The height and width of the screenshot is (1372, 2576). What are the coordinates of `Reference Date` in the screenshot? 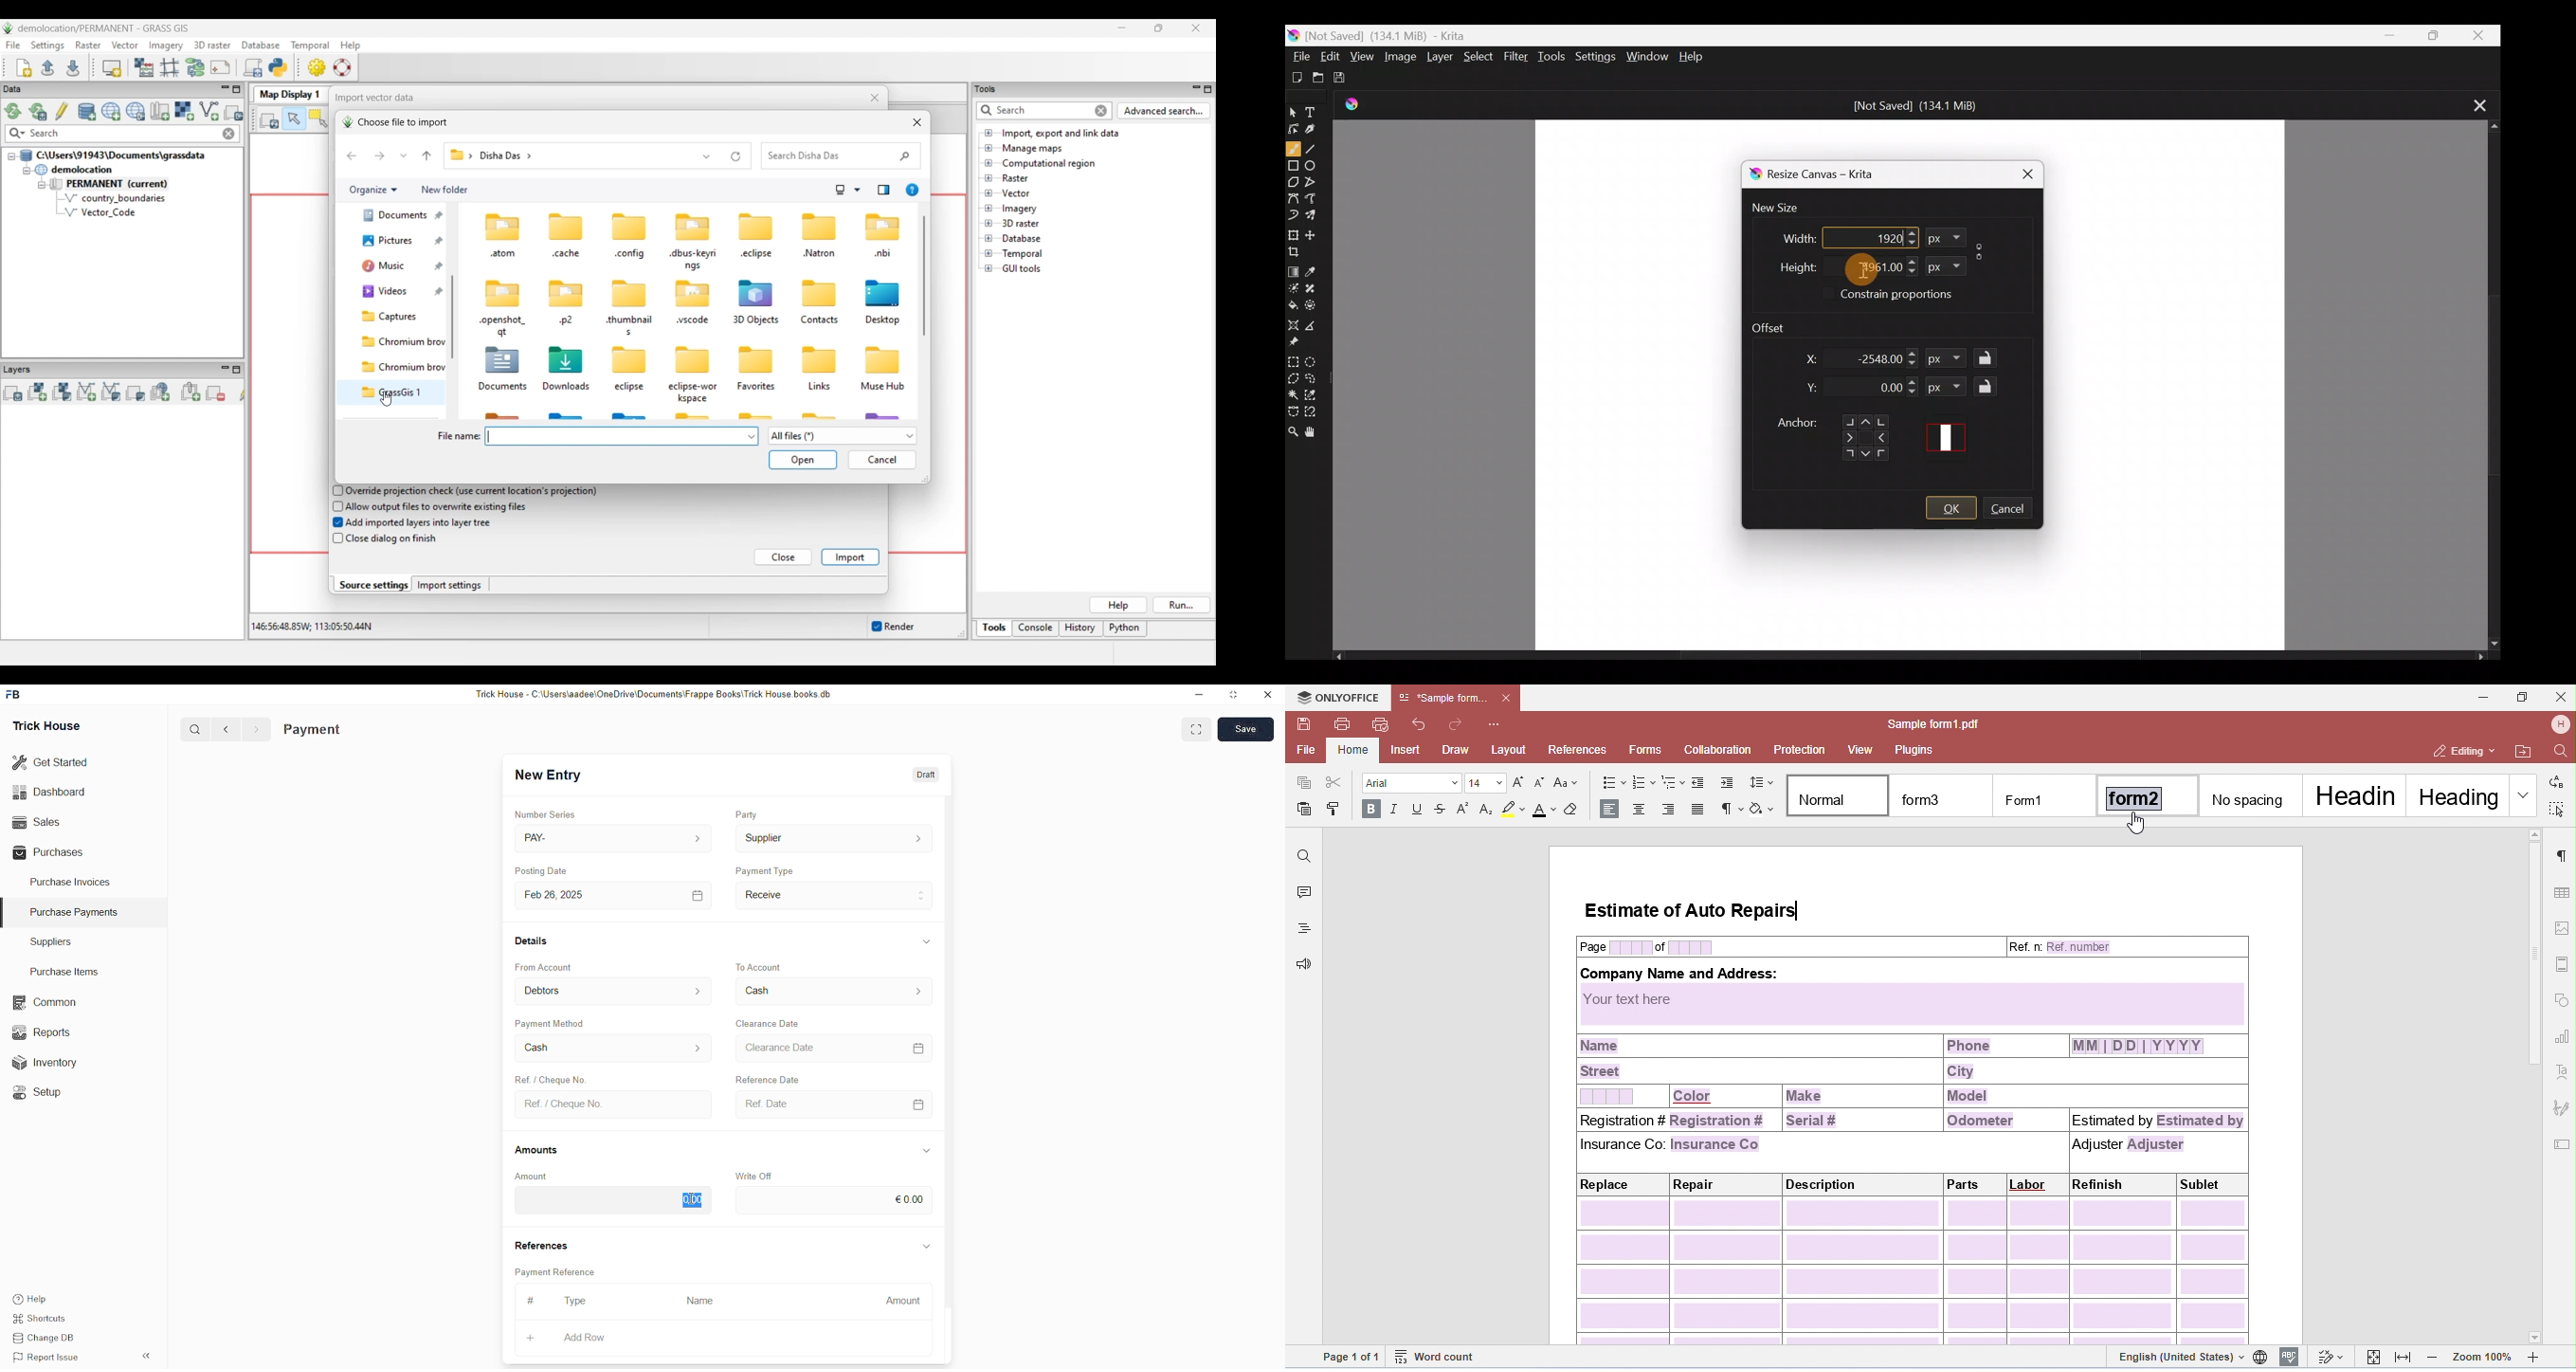 It's located at (783, 1080).